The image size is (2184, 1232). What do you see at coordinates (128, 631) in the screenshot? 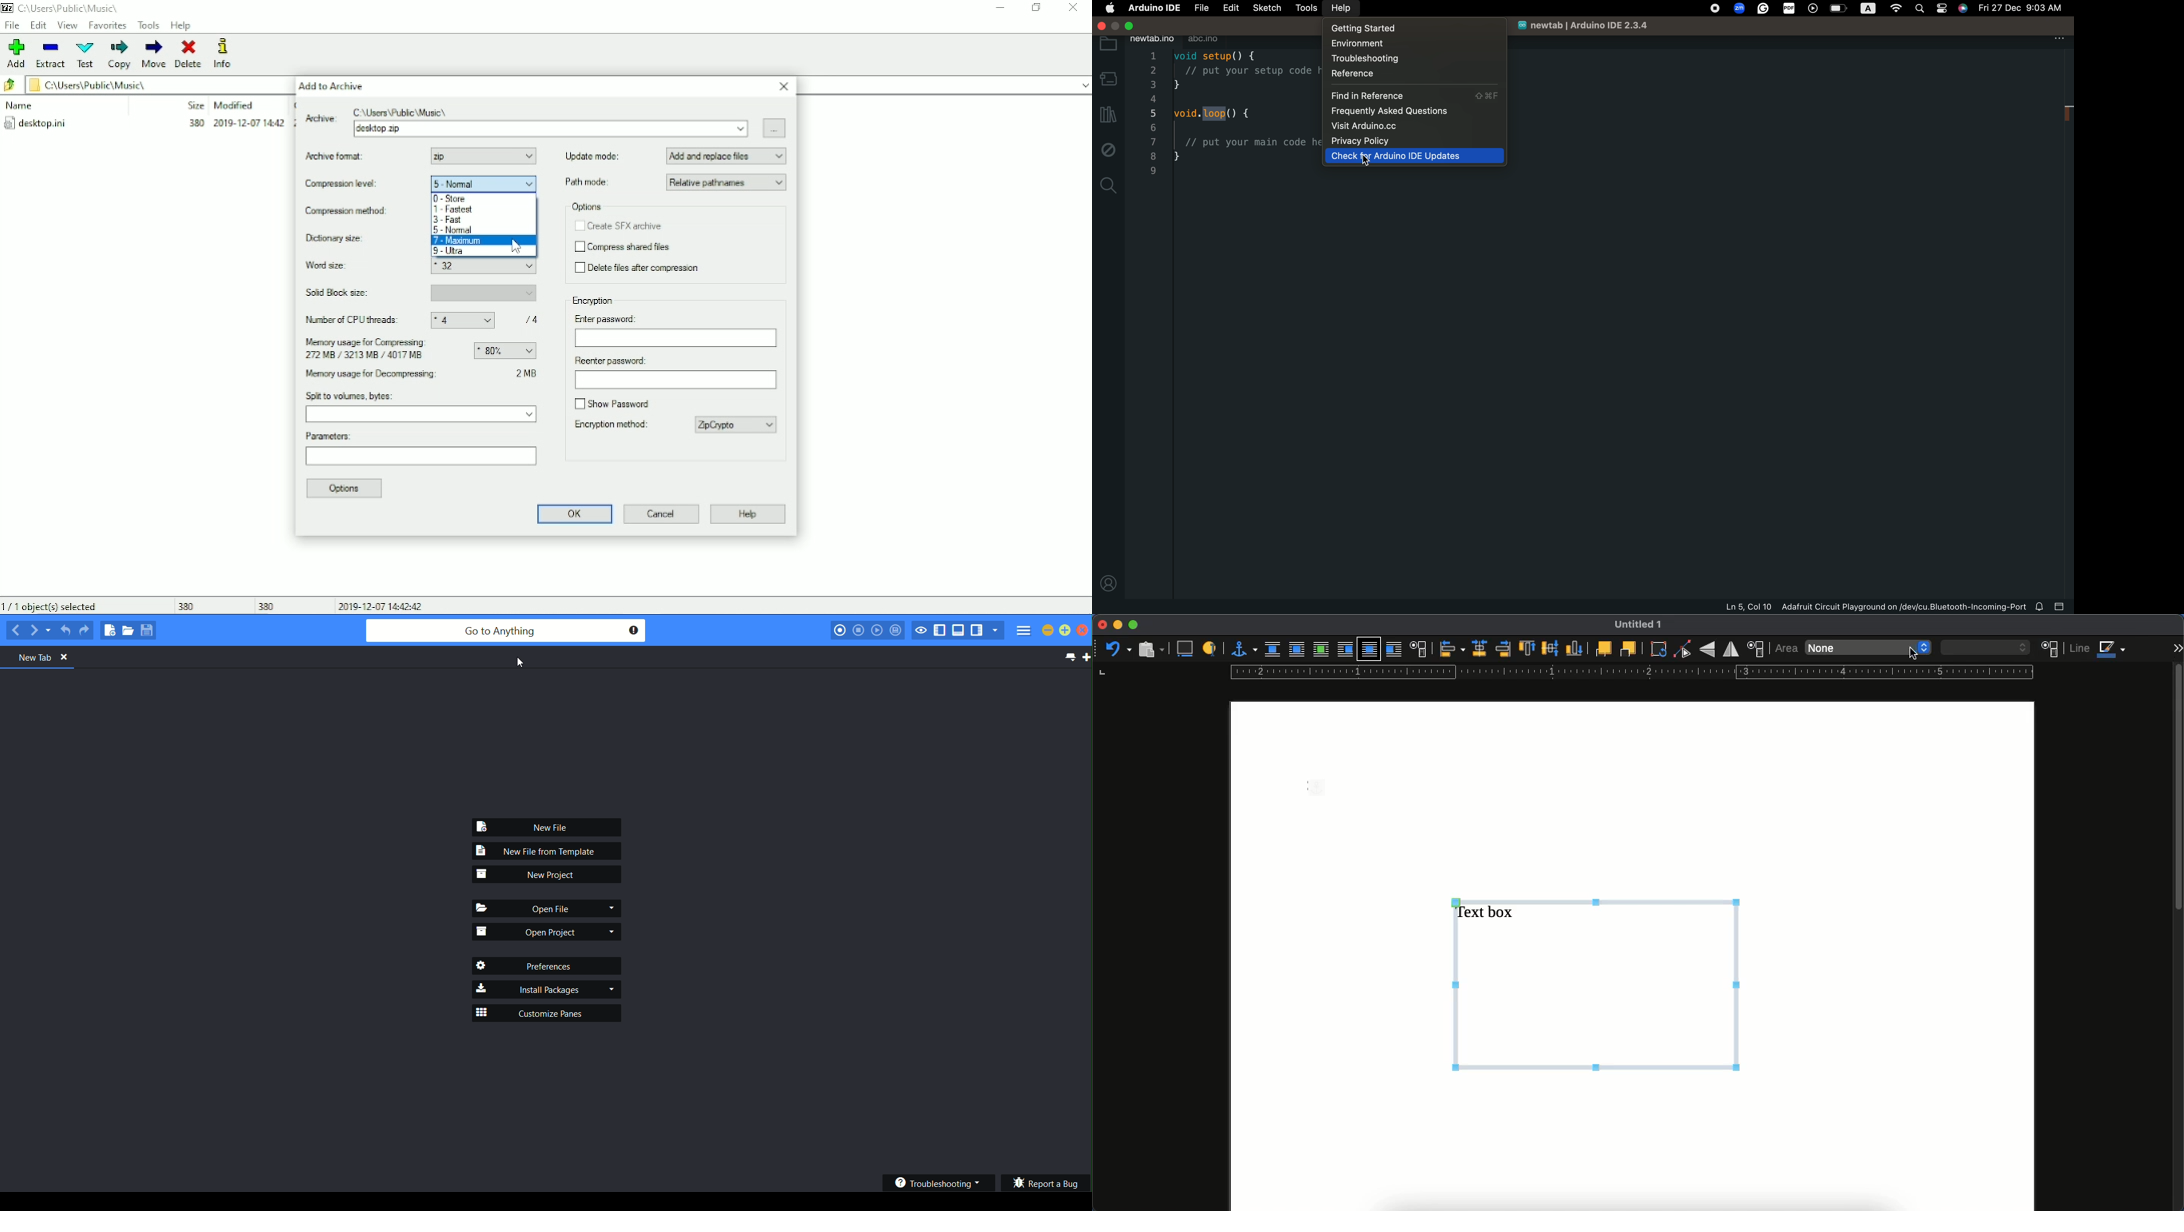
I see `open file` at bounding box center [128, 631].